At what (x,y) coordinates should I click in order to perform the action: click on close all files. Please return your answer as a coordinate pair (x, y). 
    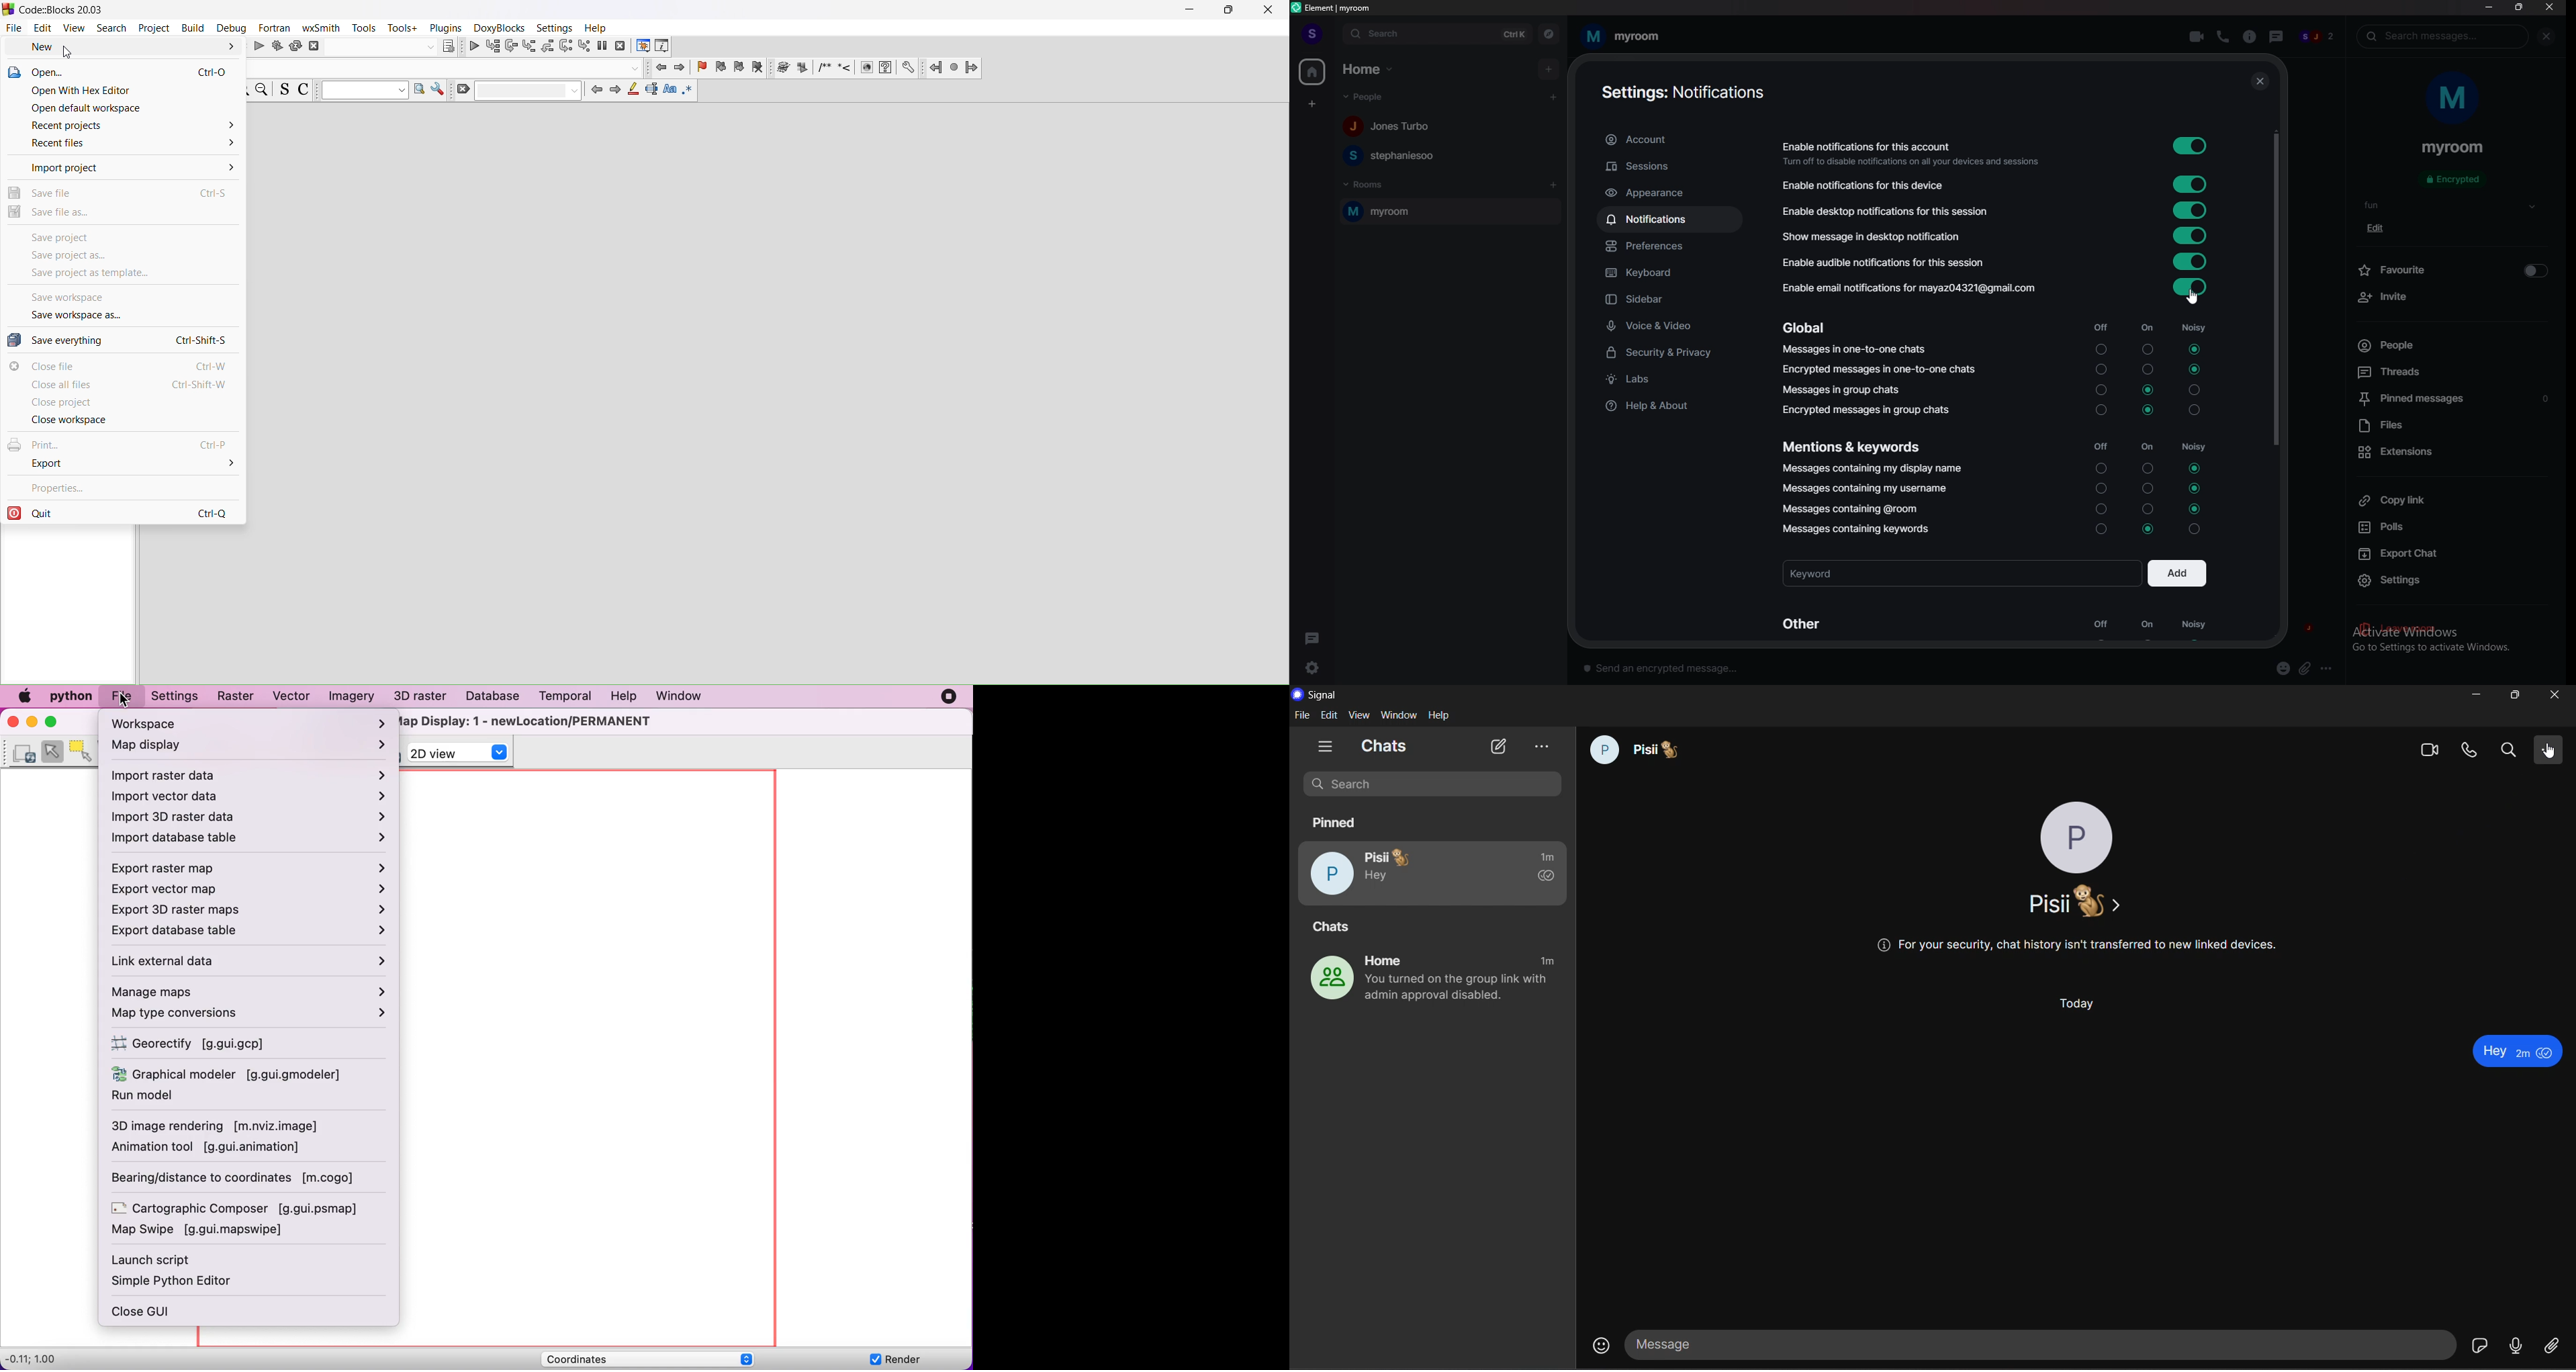
    Looking at the image, I should click on (123, 385).